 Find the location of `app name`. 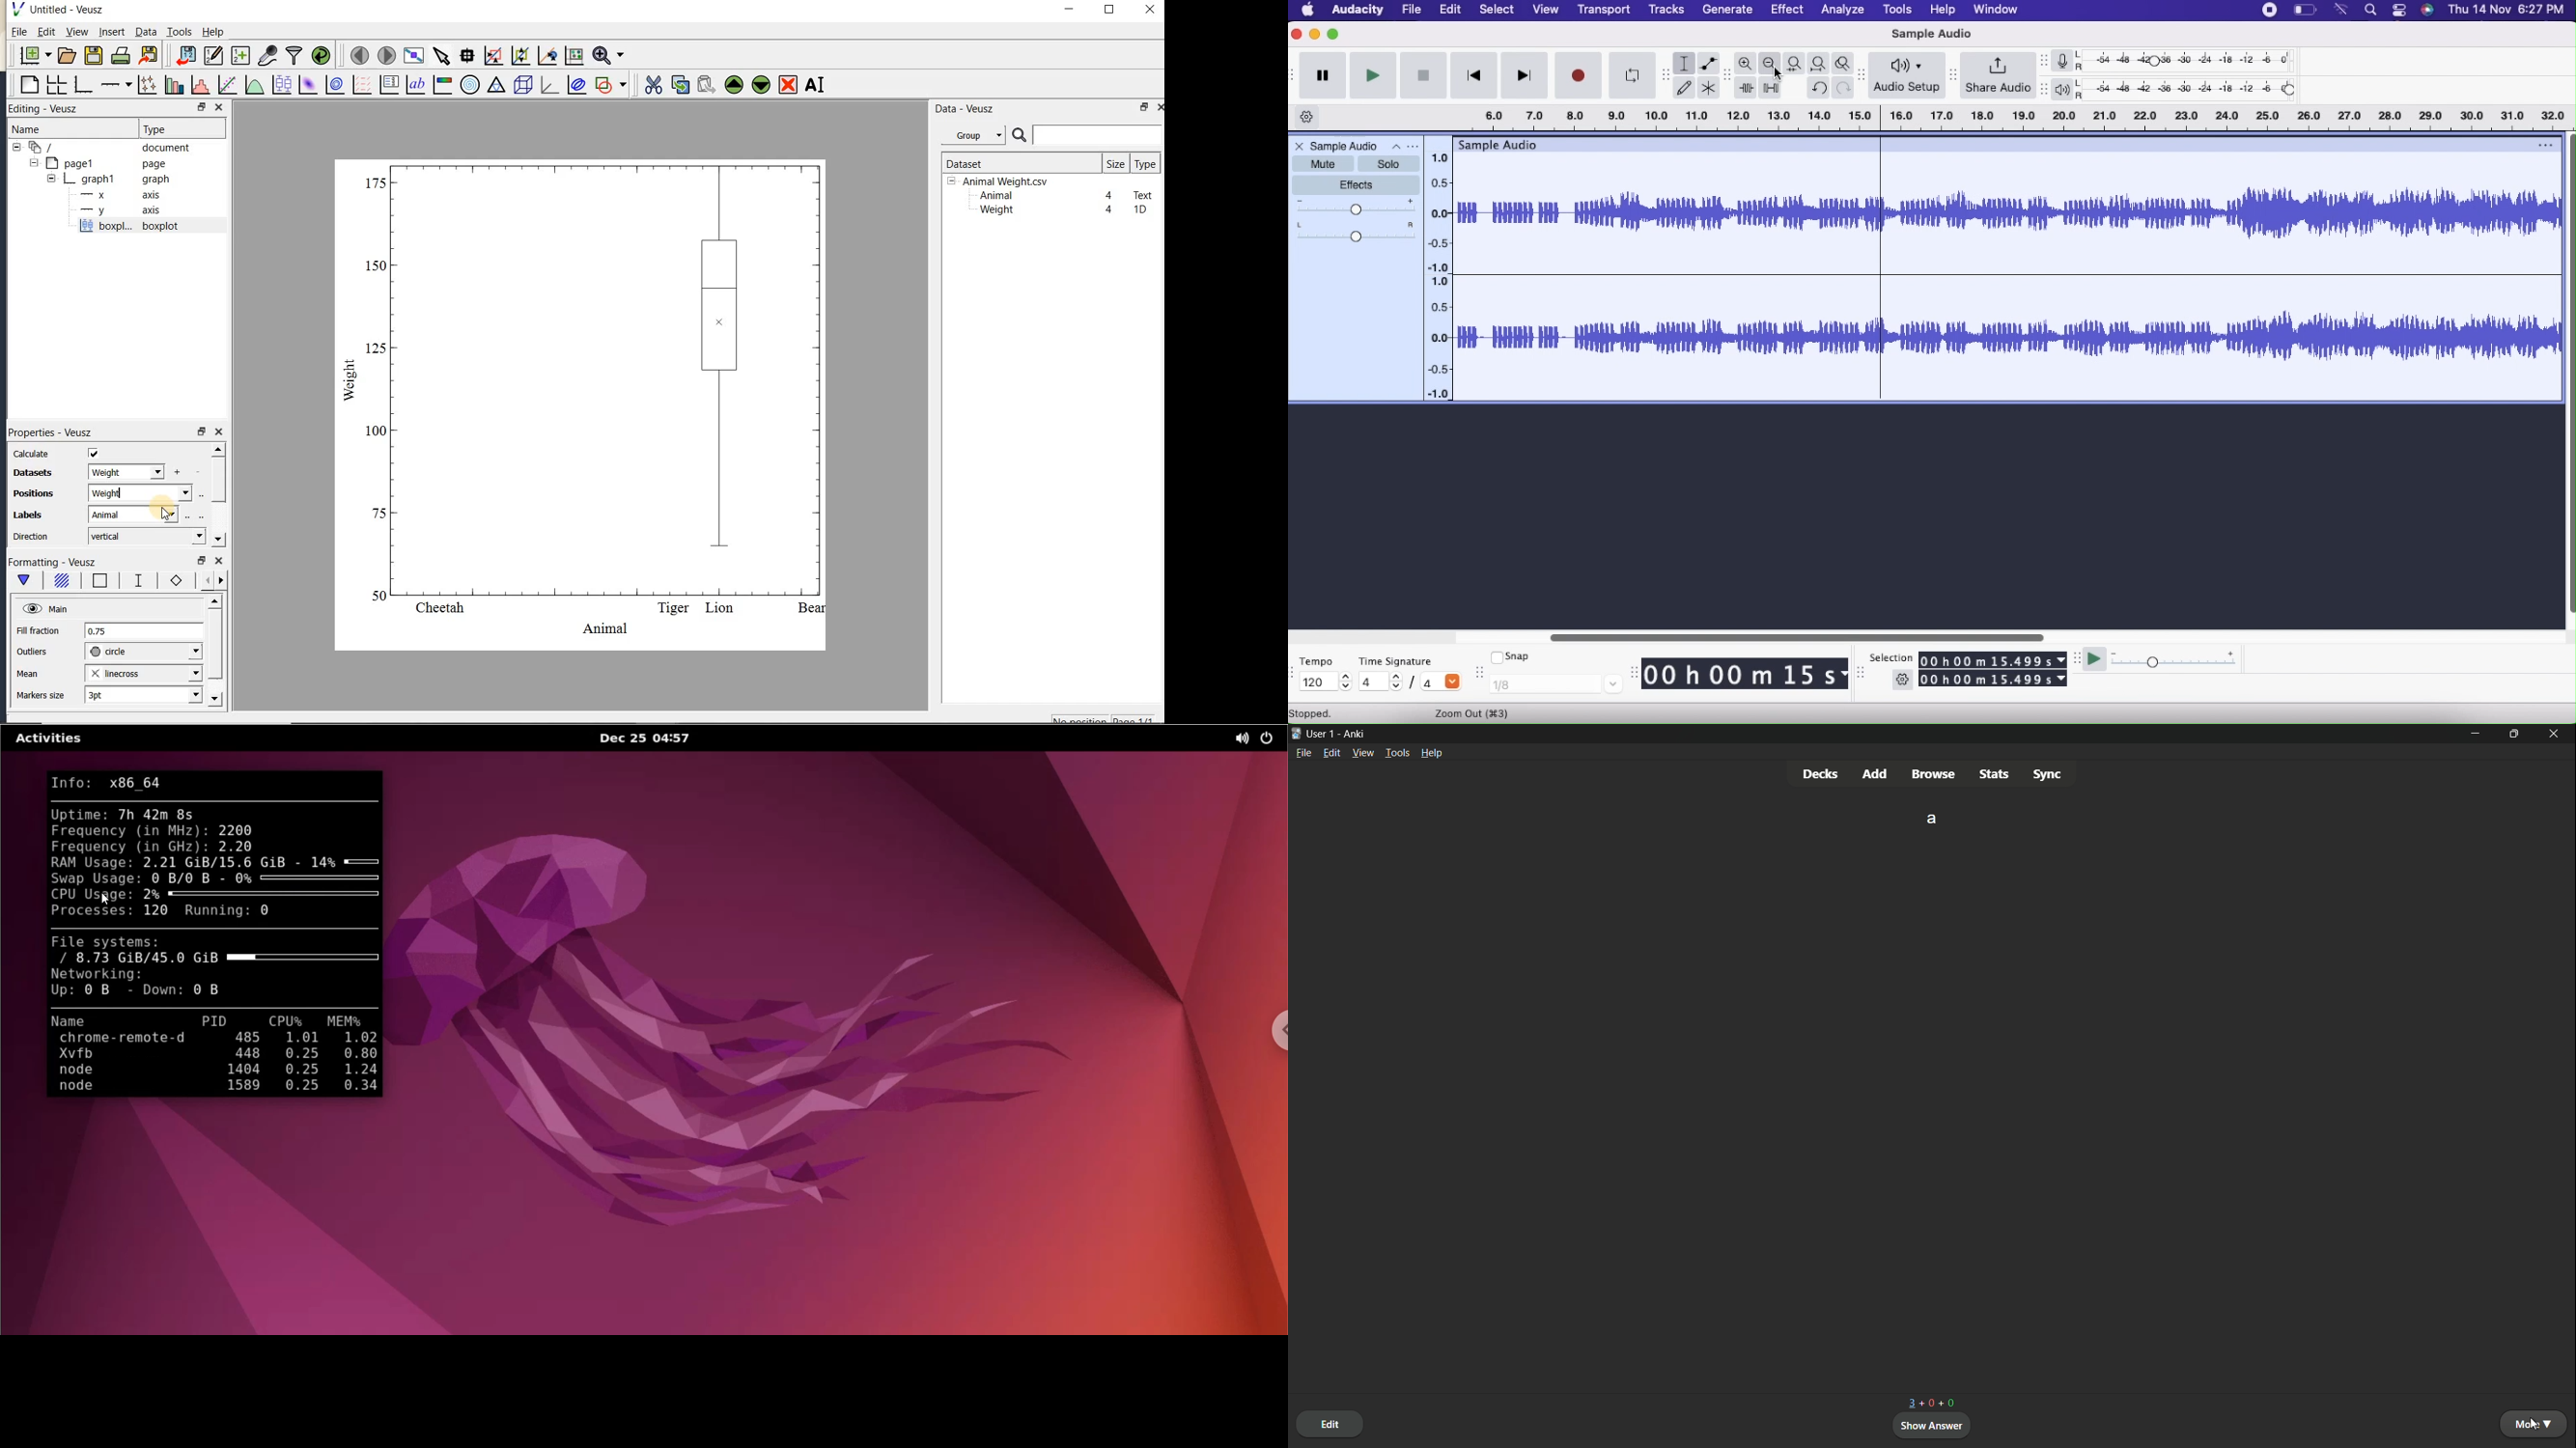

app name is located at coordinates (1355, 735).